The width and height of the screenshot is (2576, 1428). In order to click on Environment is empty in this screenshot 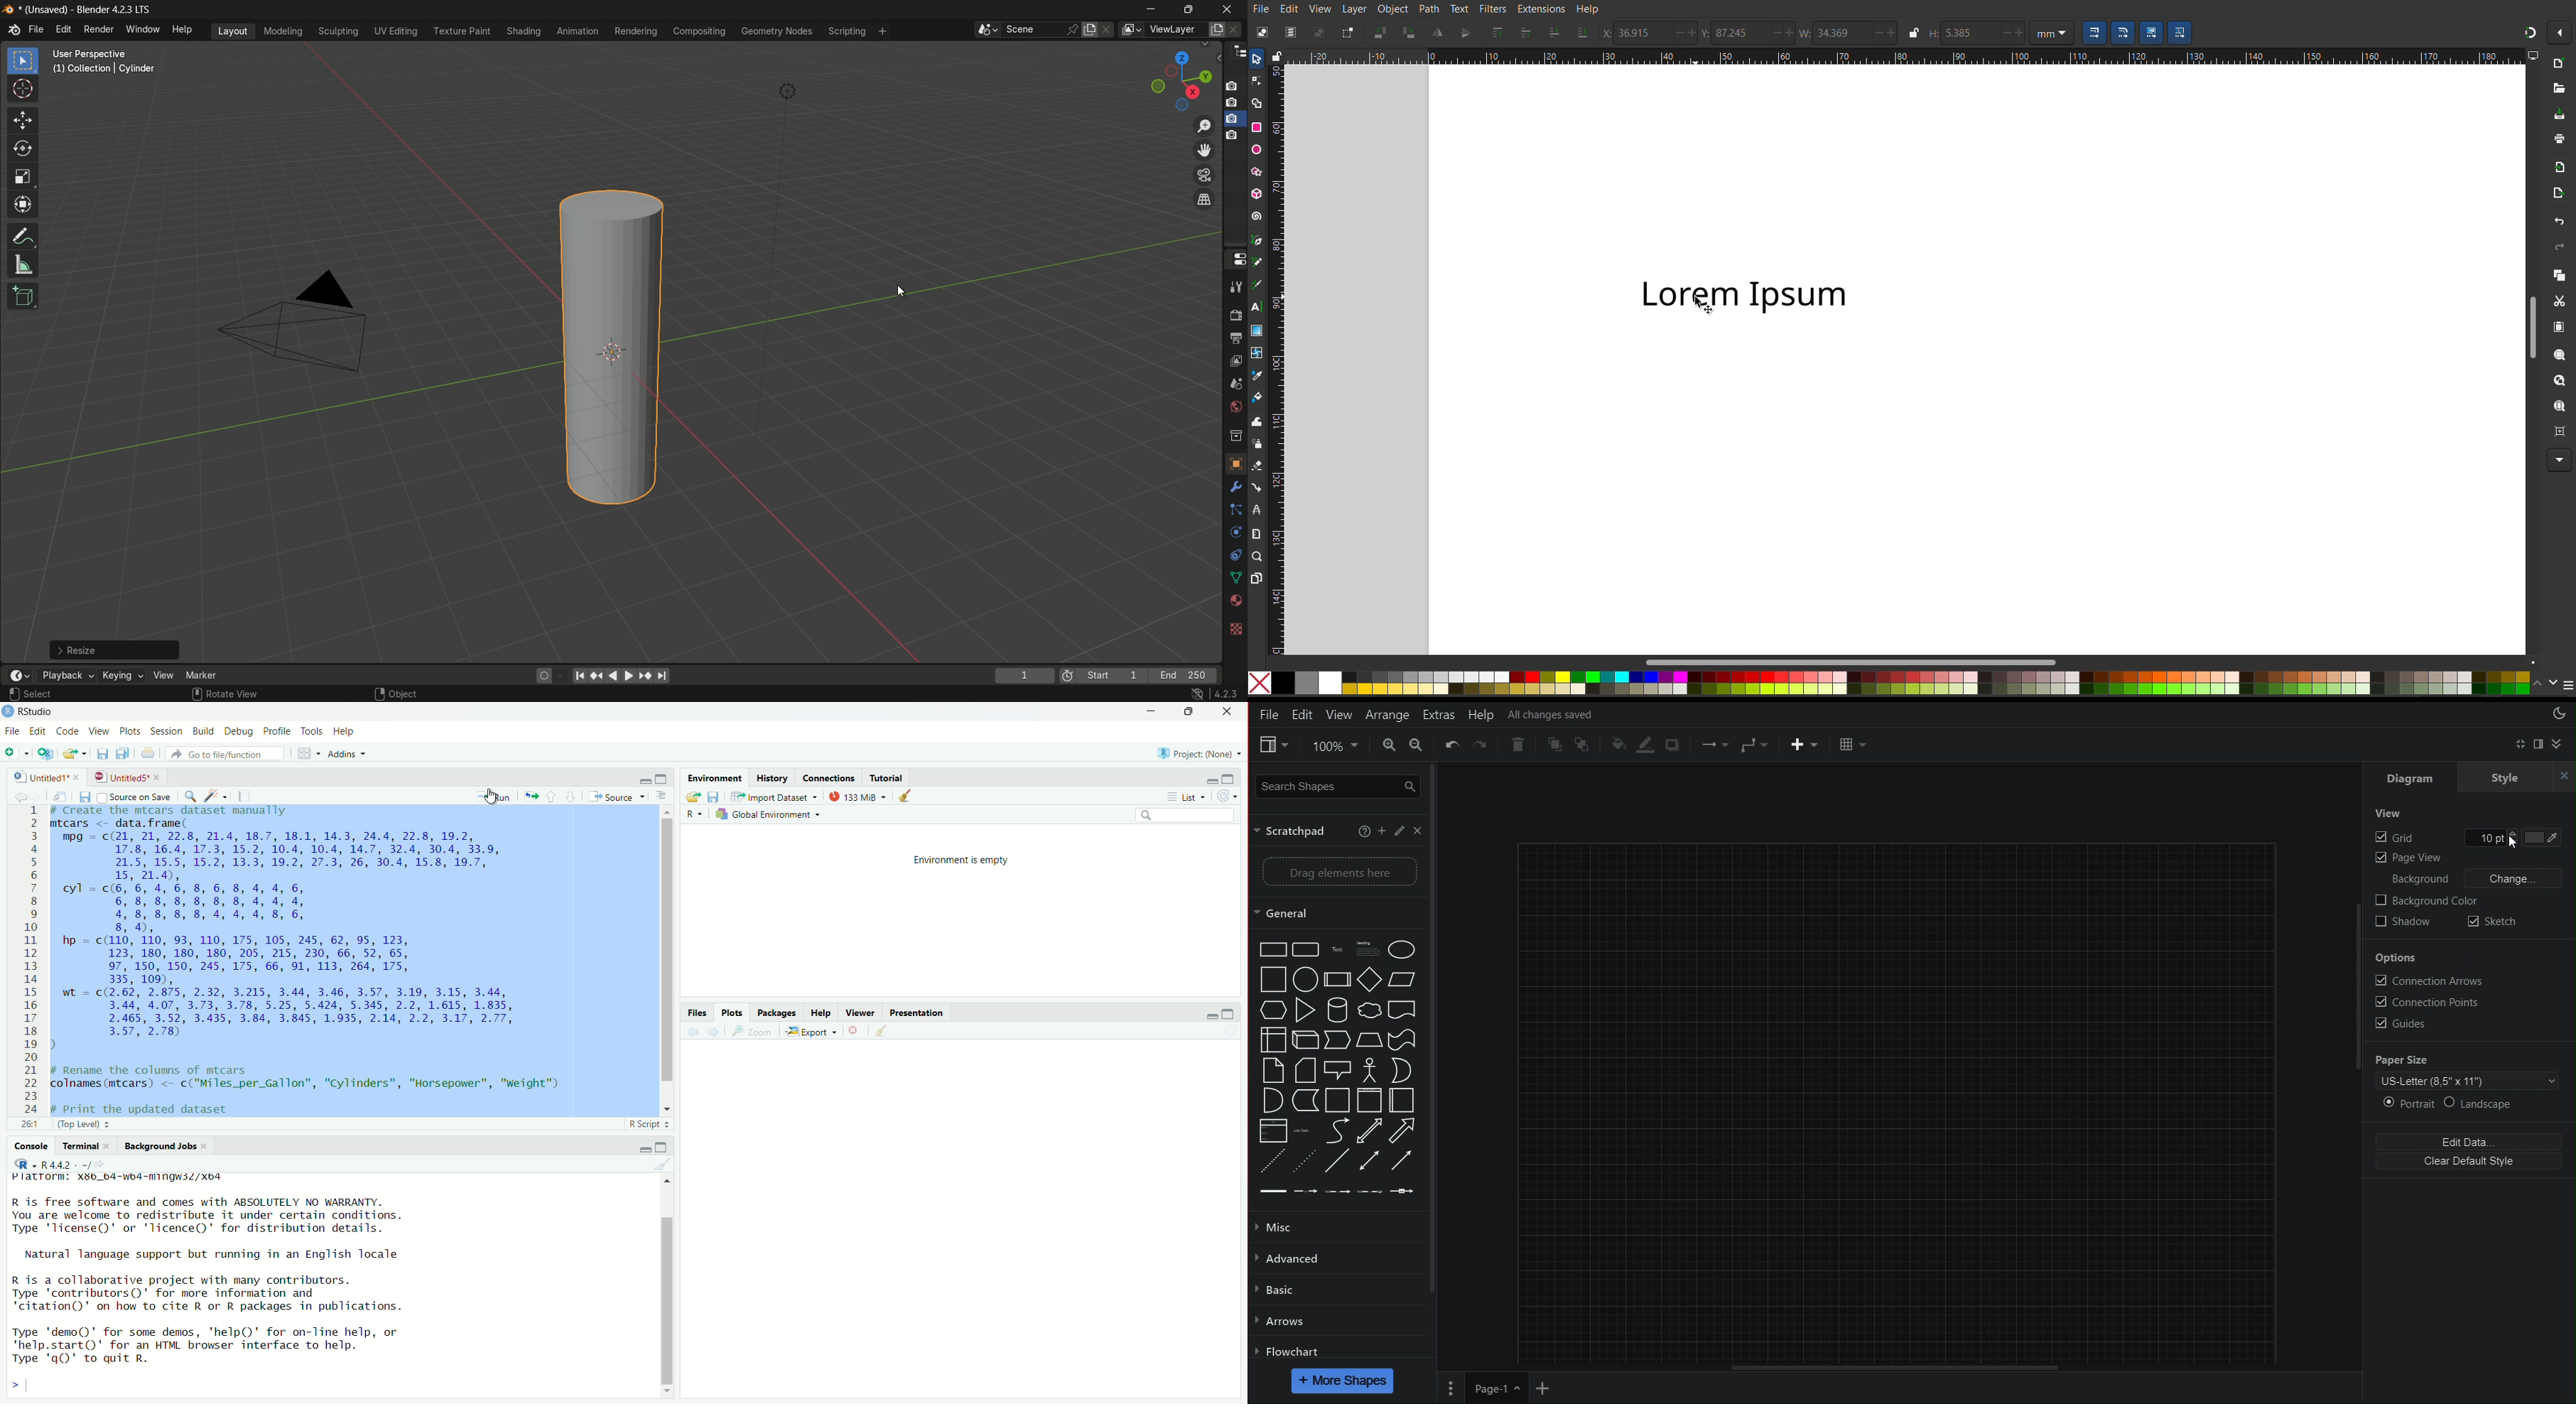, I will do `click(963, 859)`.